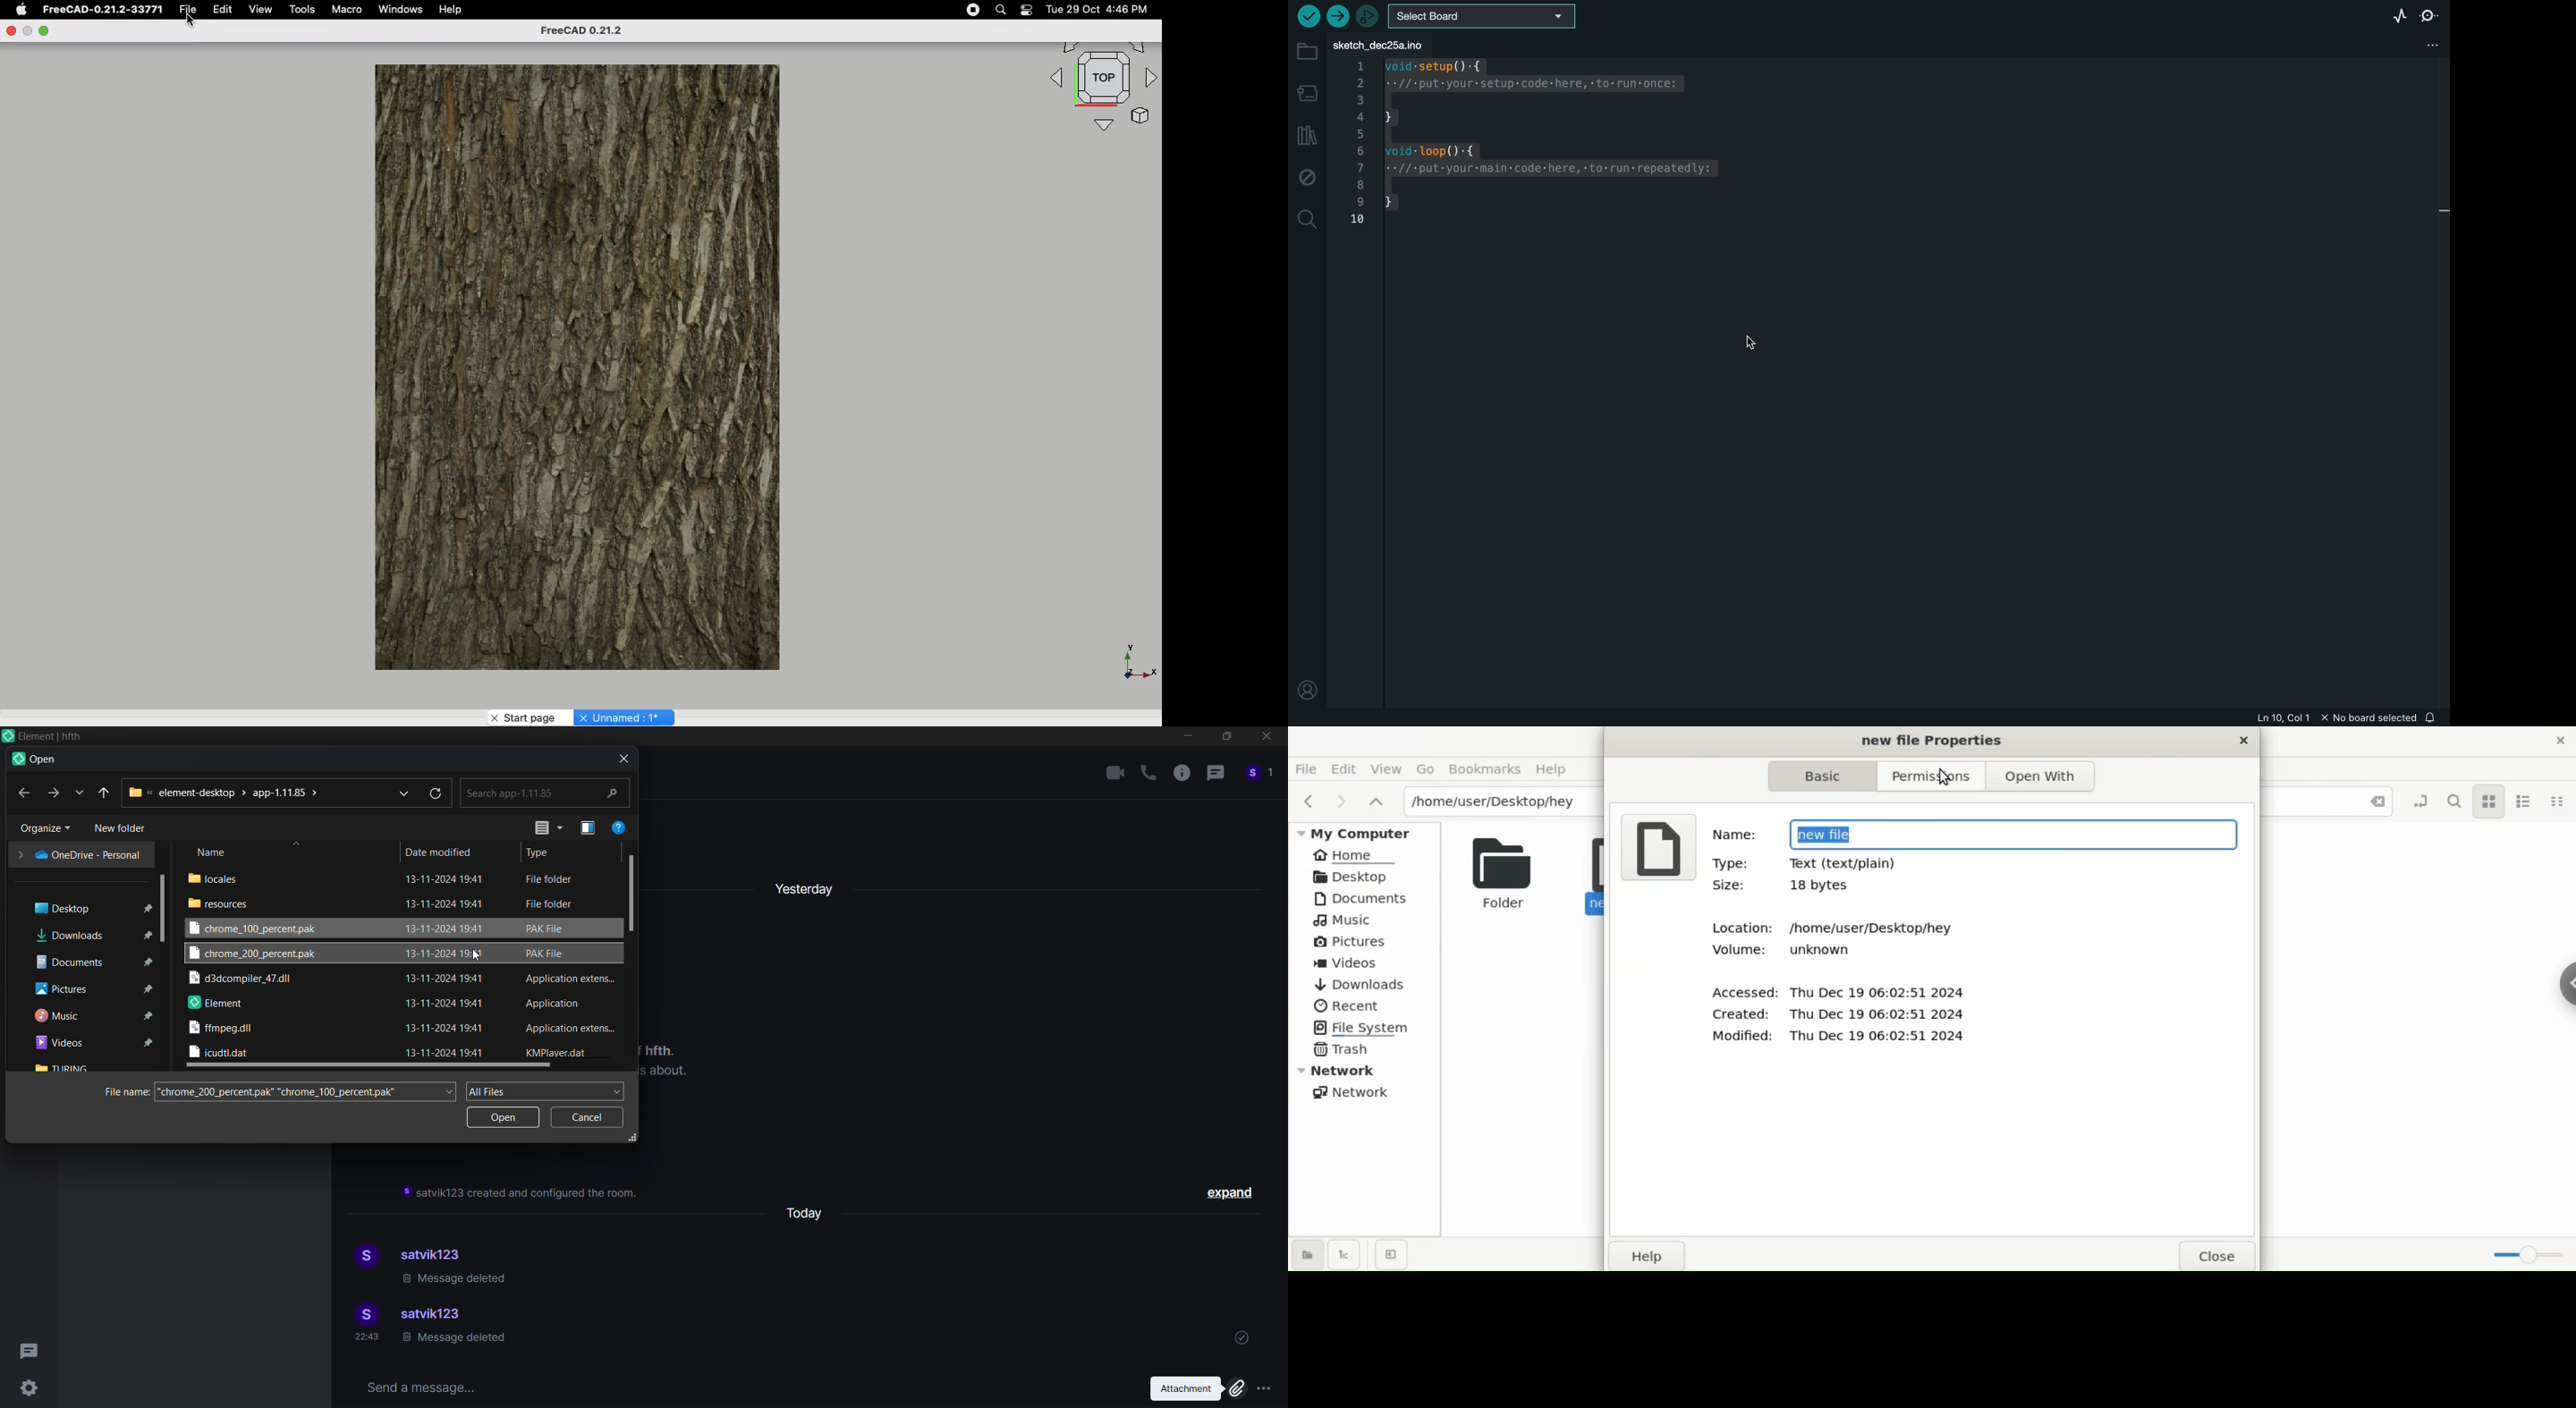  Describe the element at coordinates (165, 907) in the screenshot. I see `scroll bar` at that location.